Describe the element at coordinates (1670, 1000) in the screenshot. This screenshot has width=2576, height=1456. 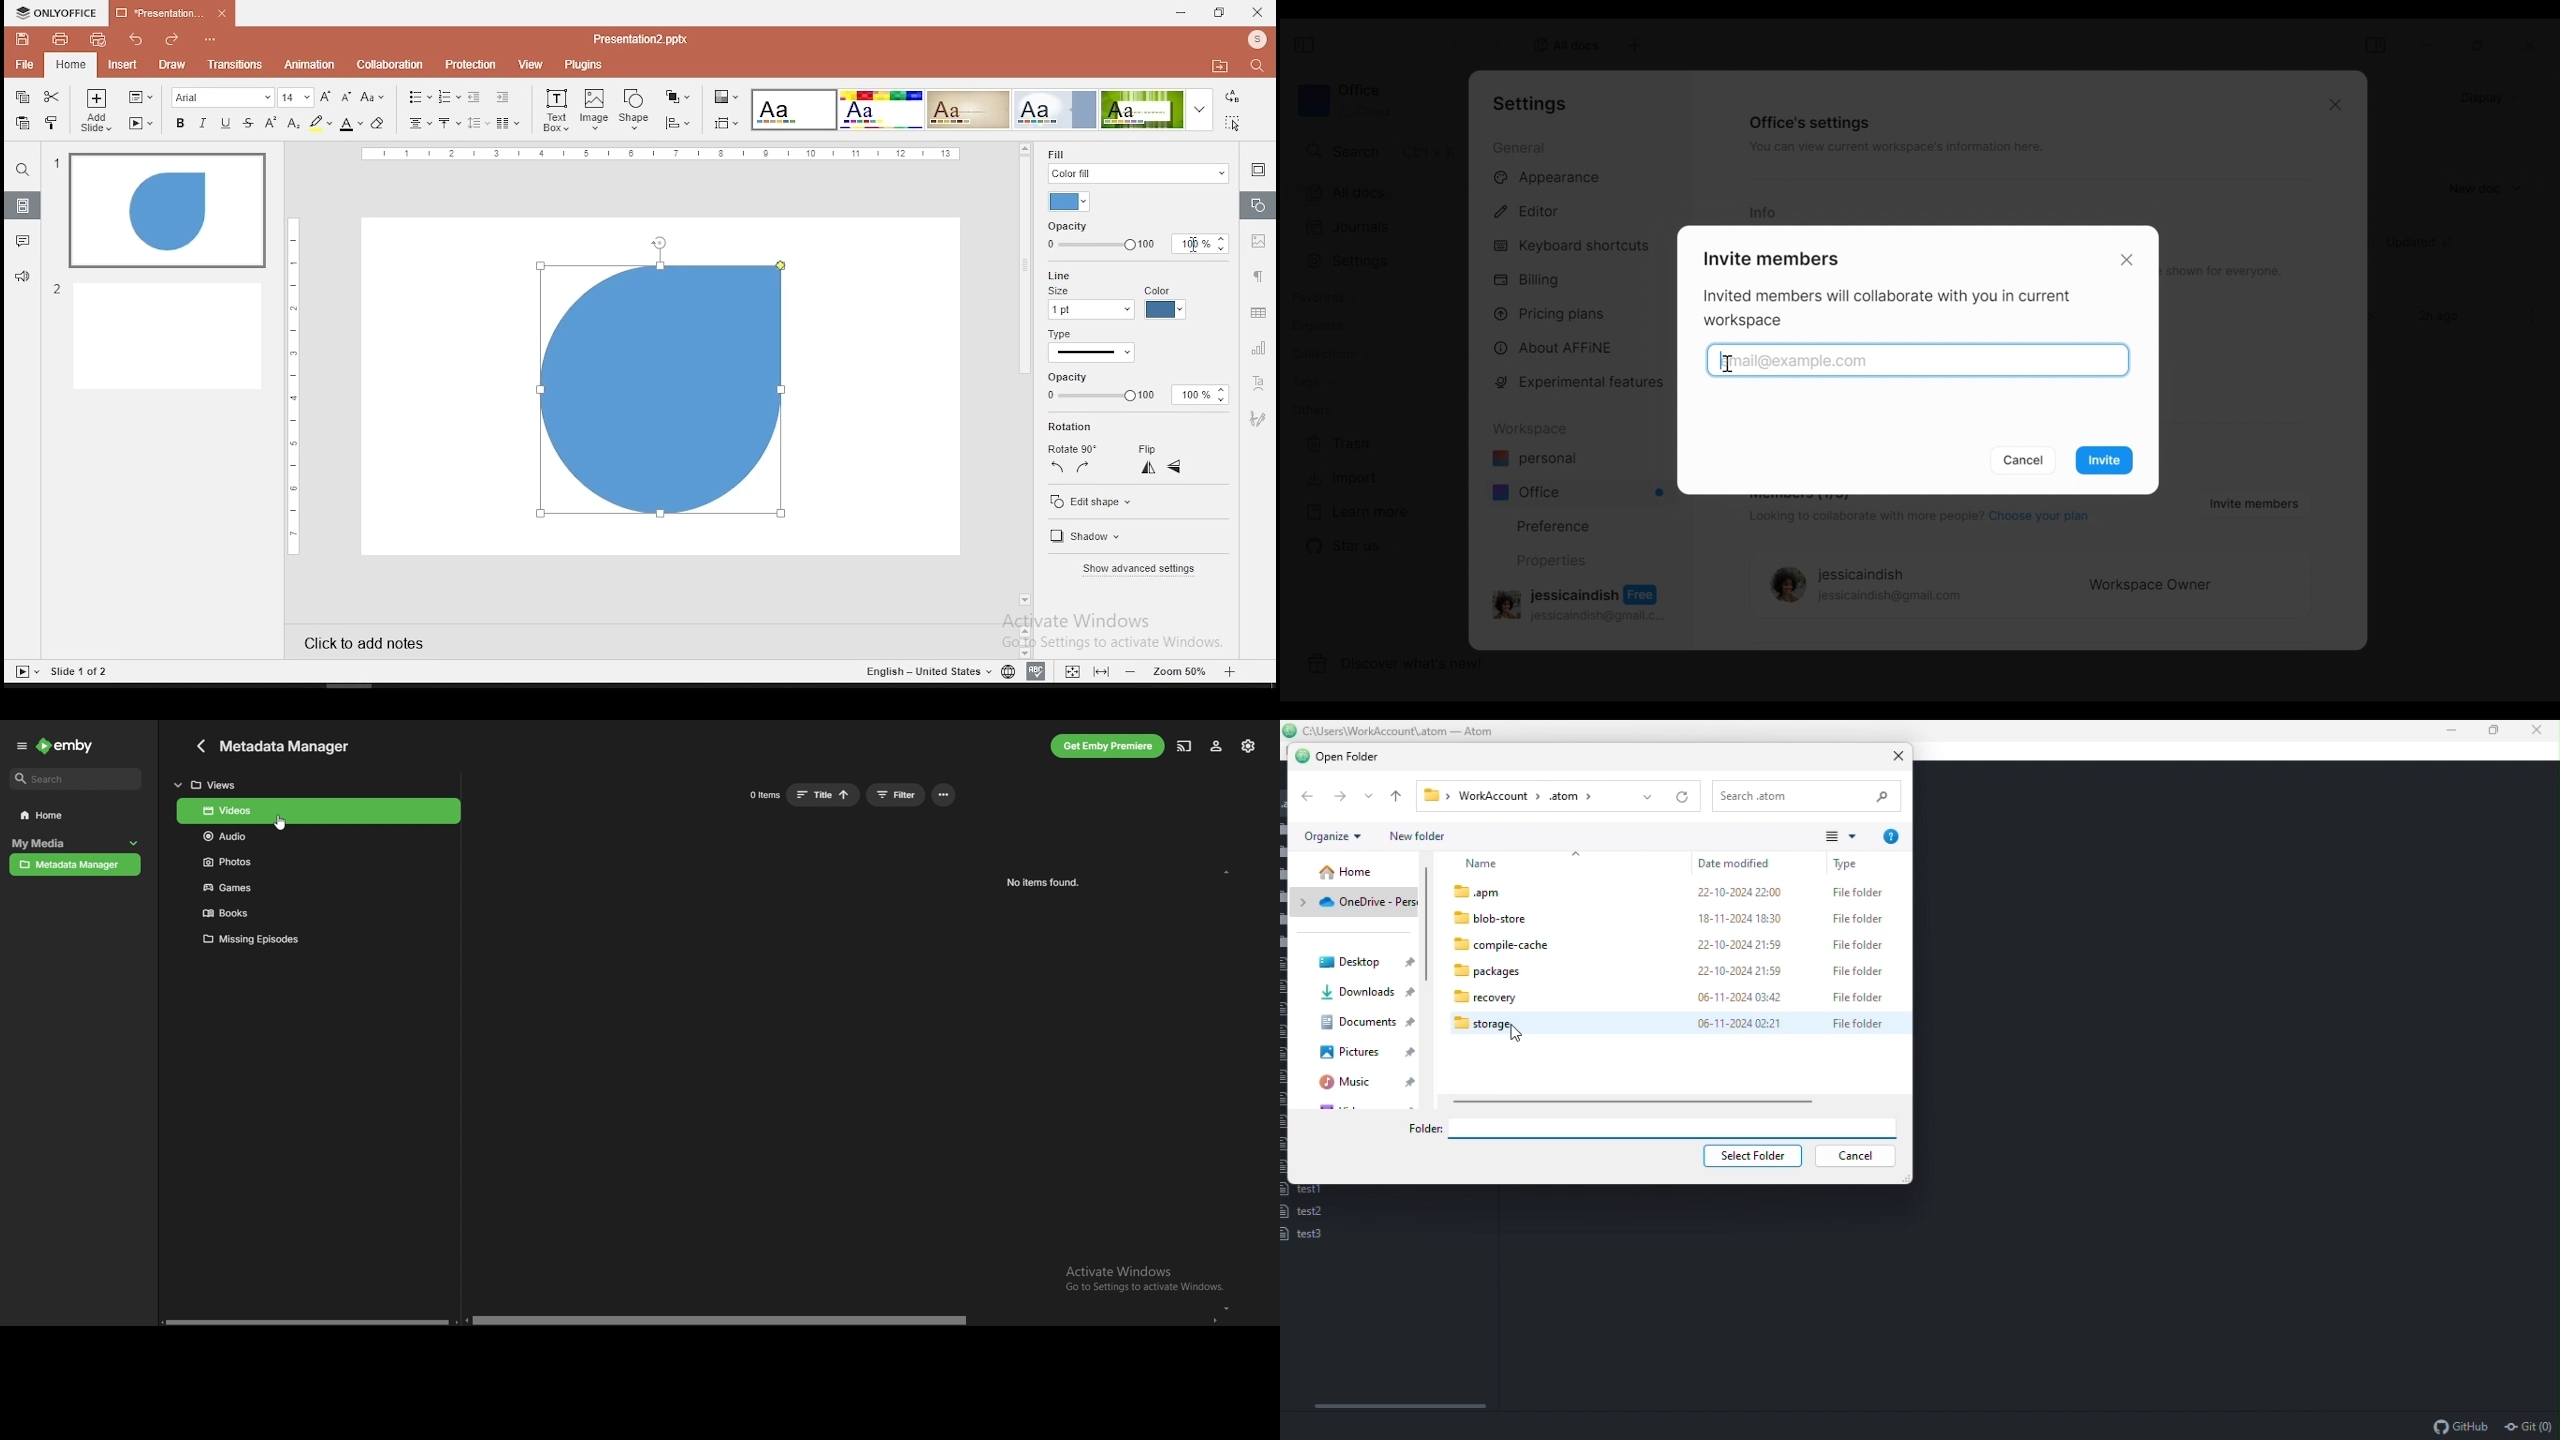
I see `recovery` at that location.